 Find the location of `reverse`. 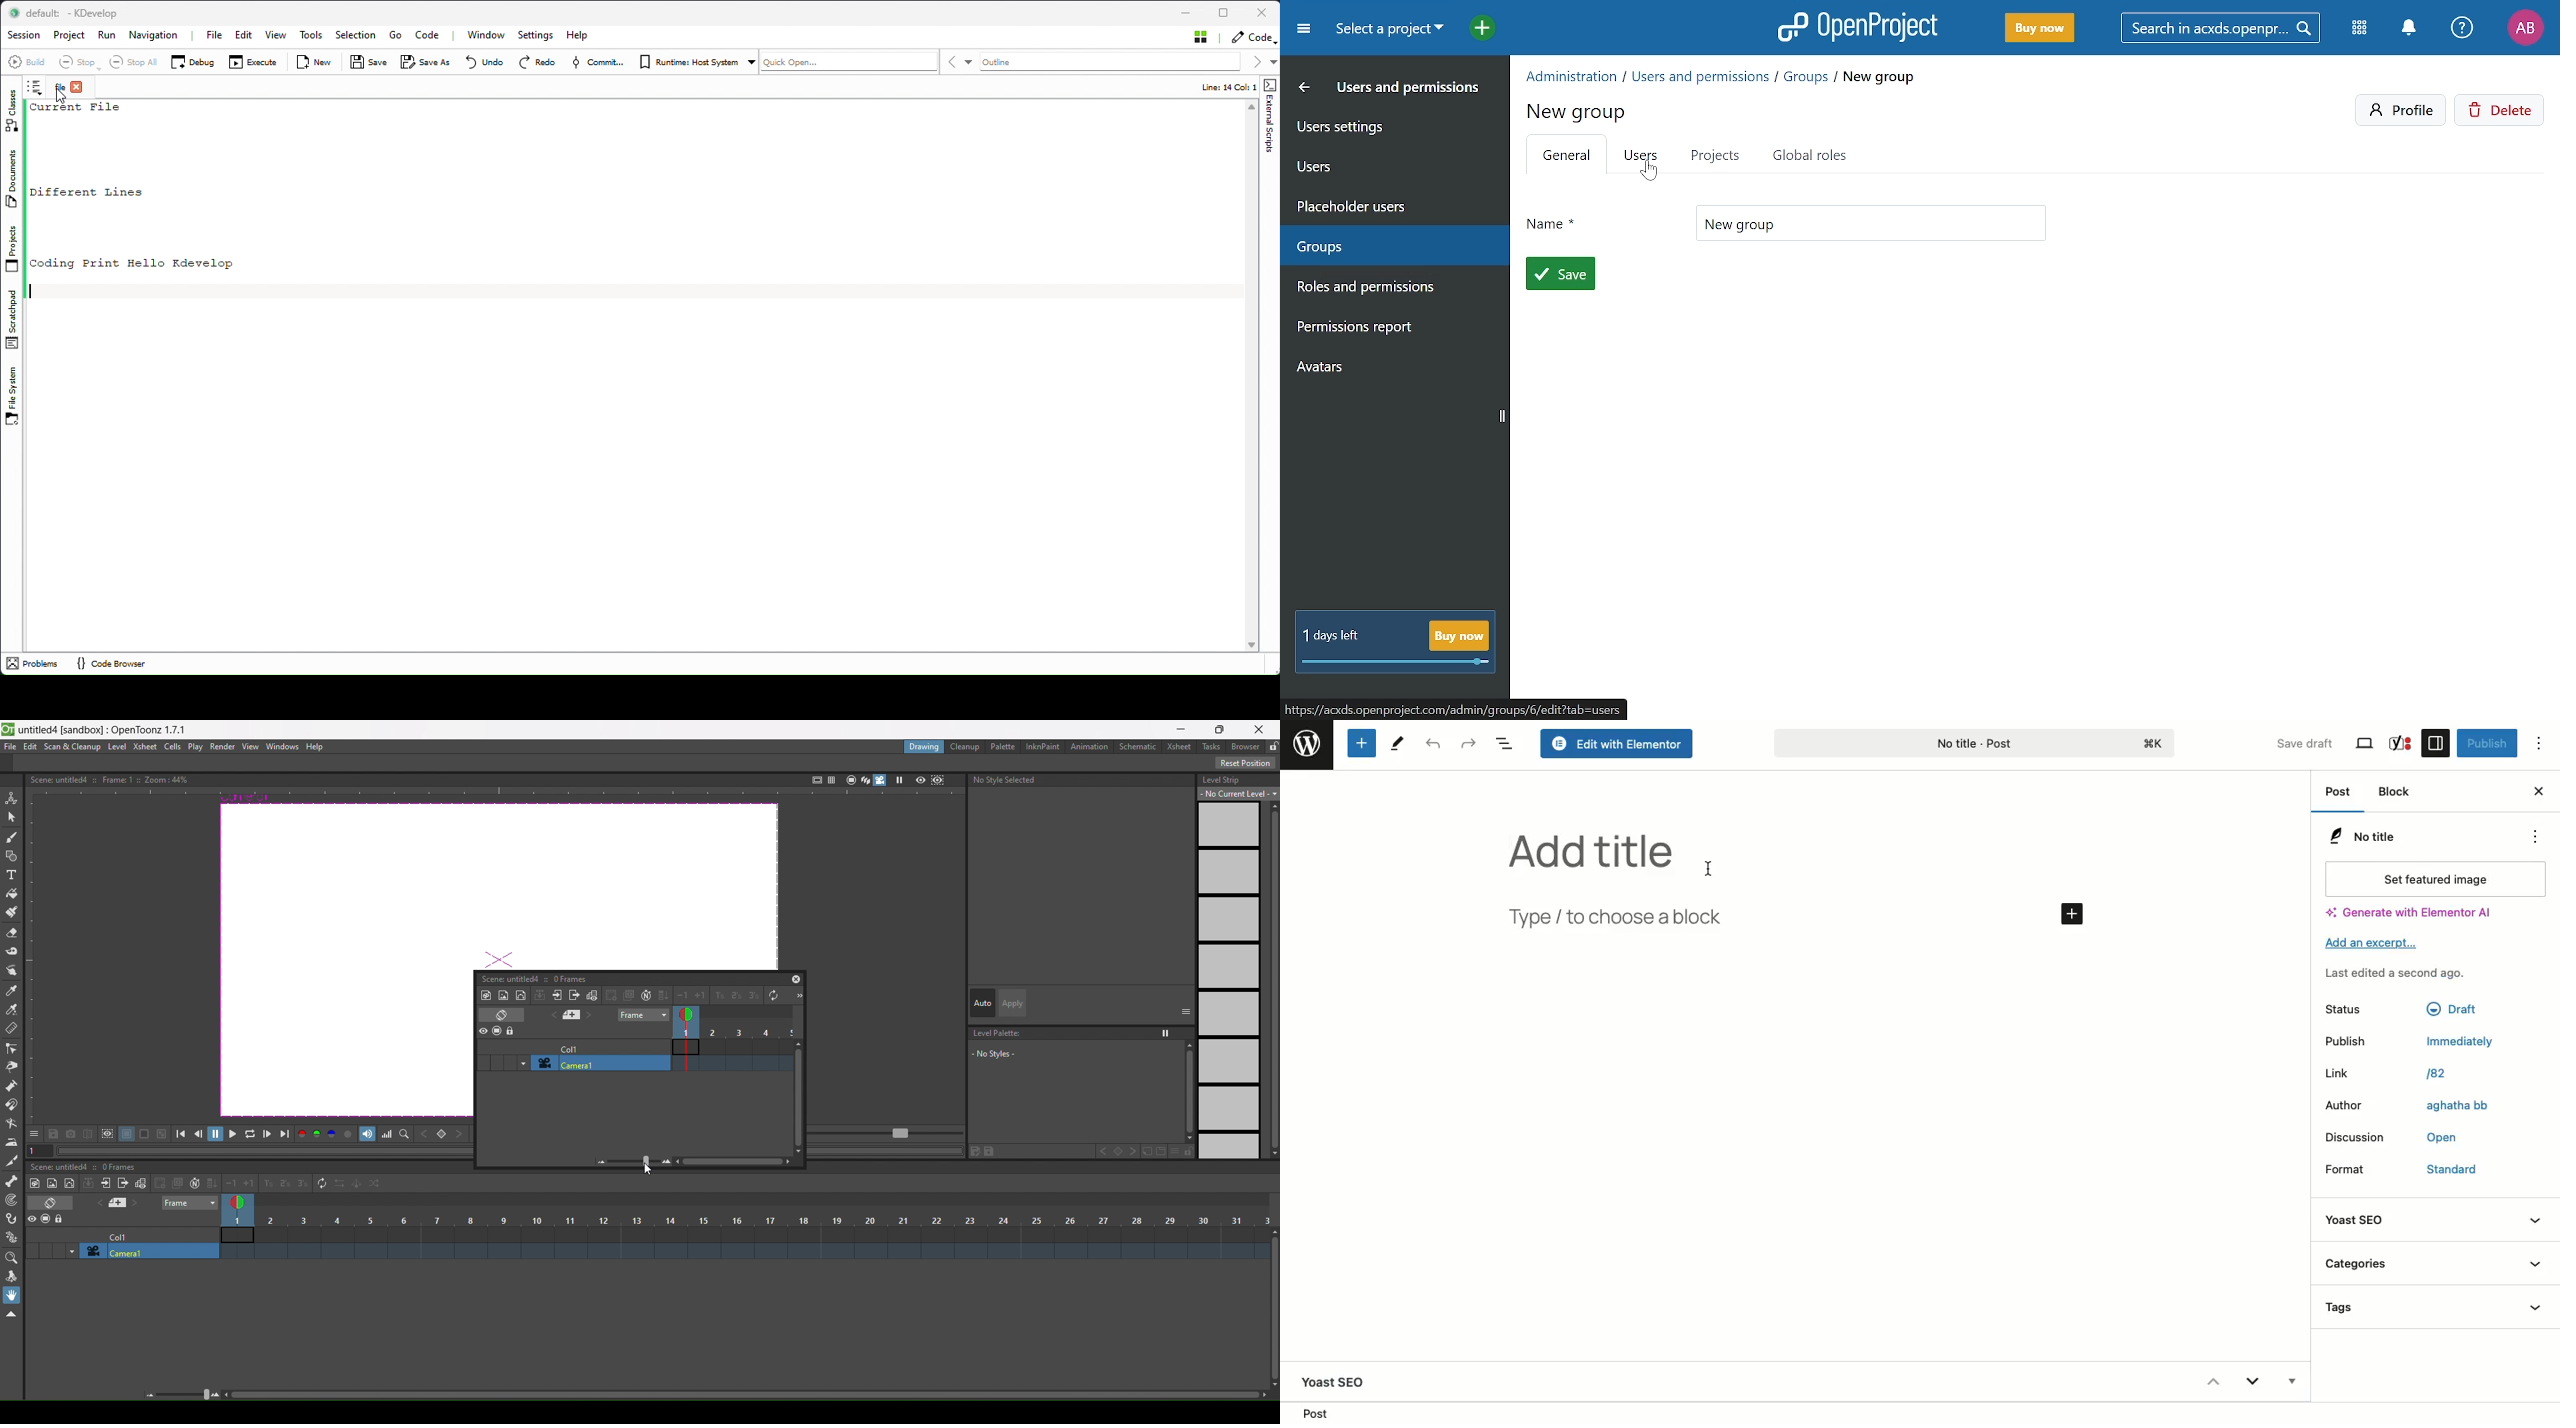

reverse is located at coordinates (339, 1185).